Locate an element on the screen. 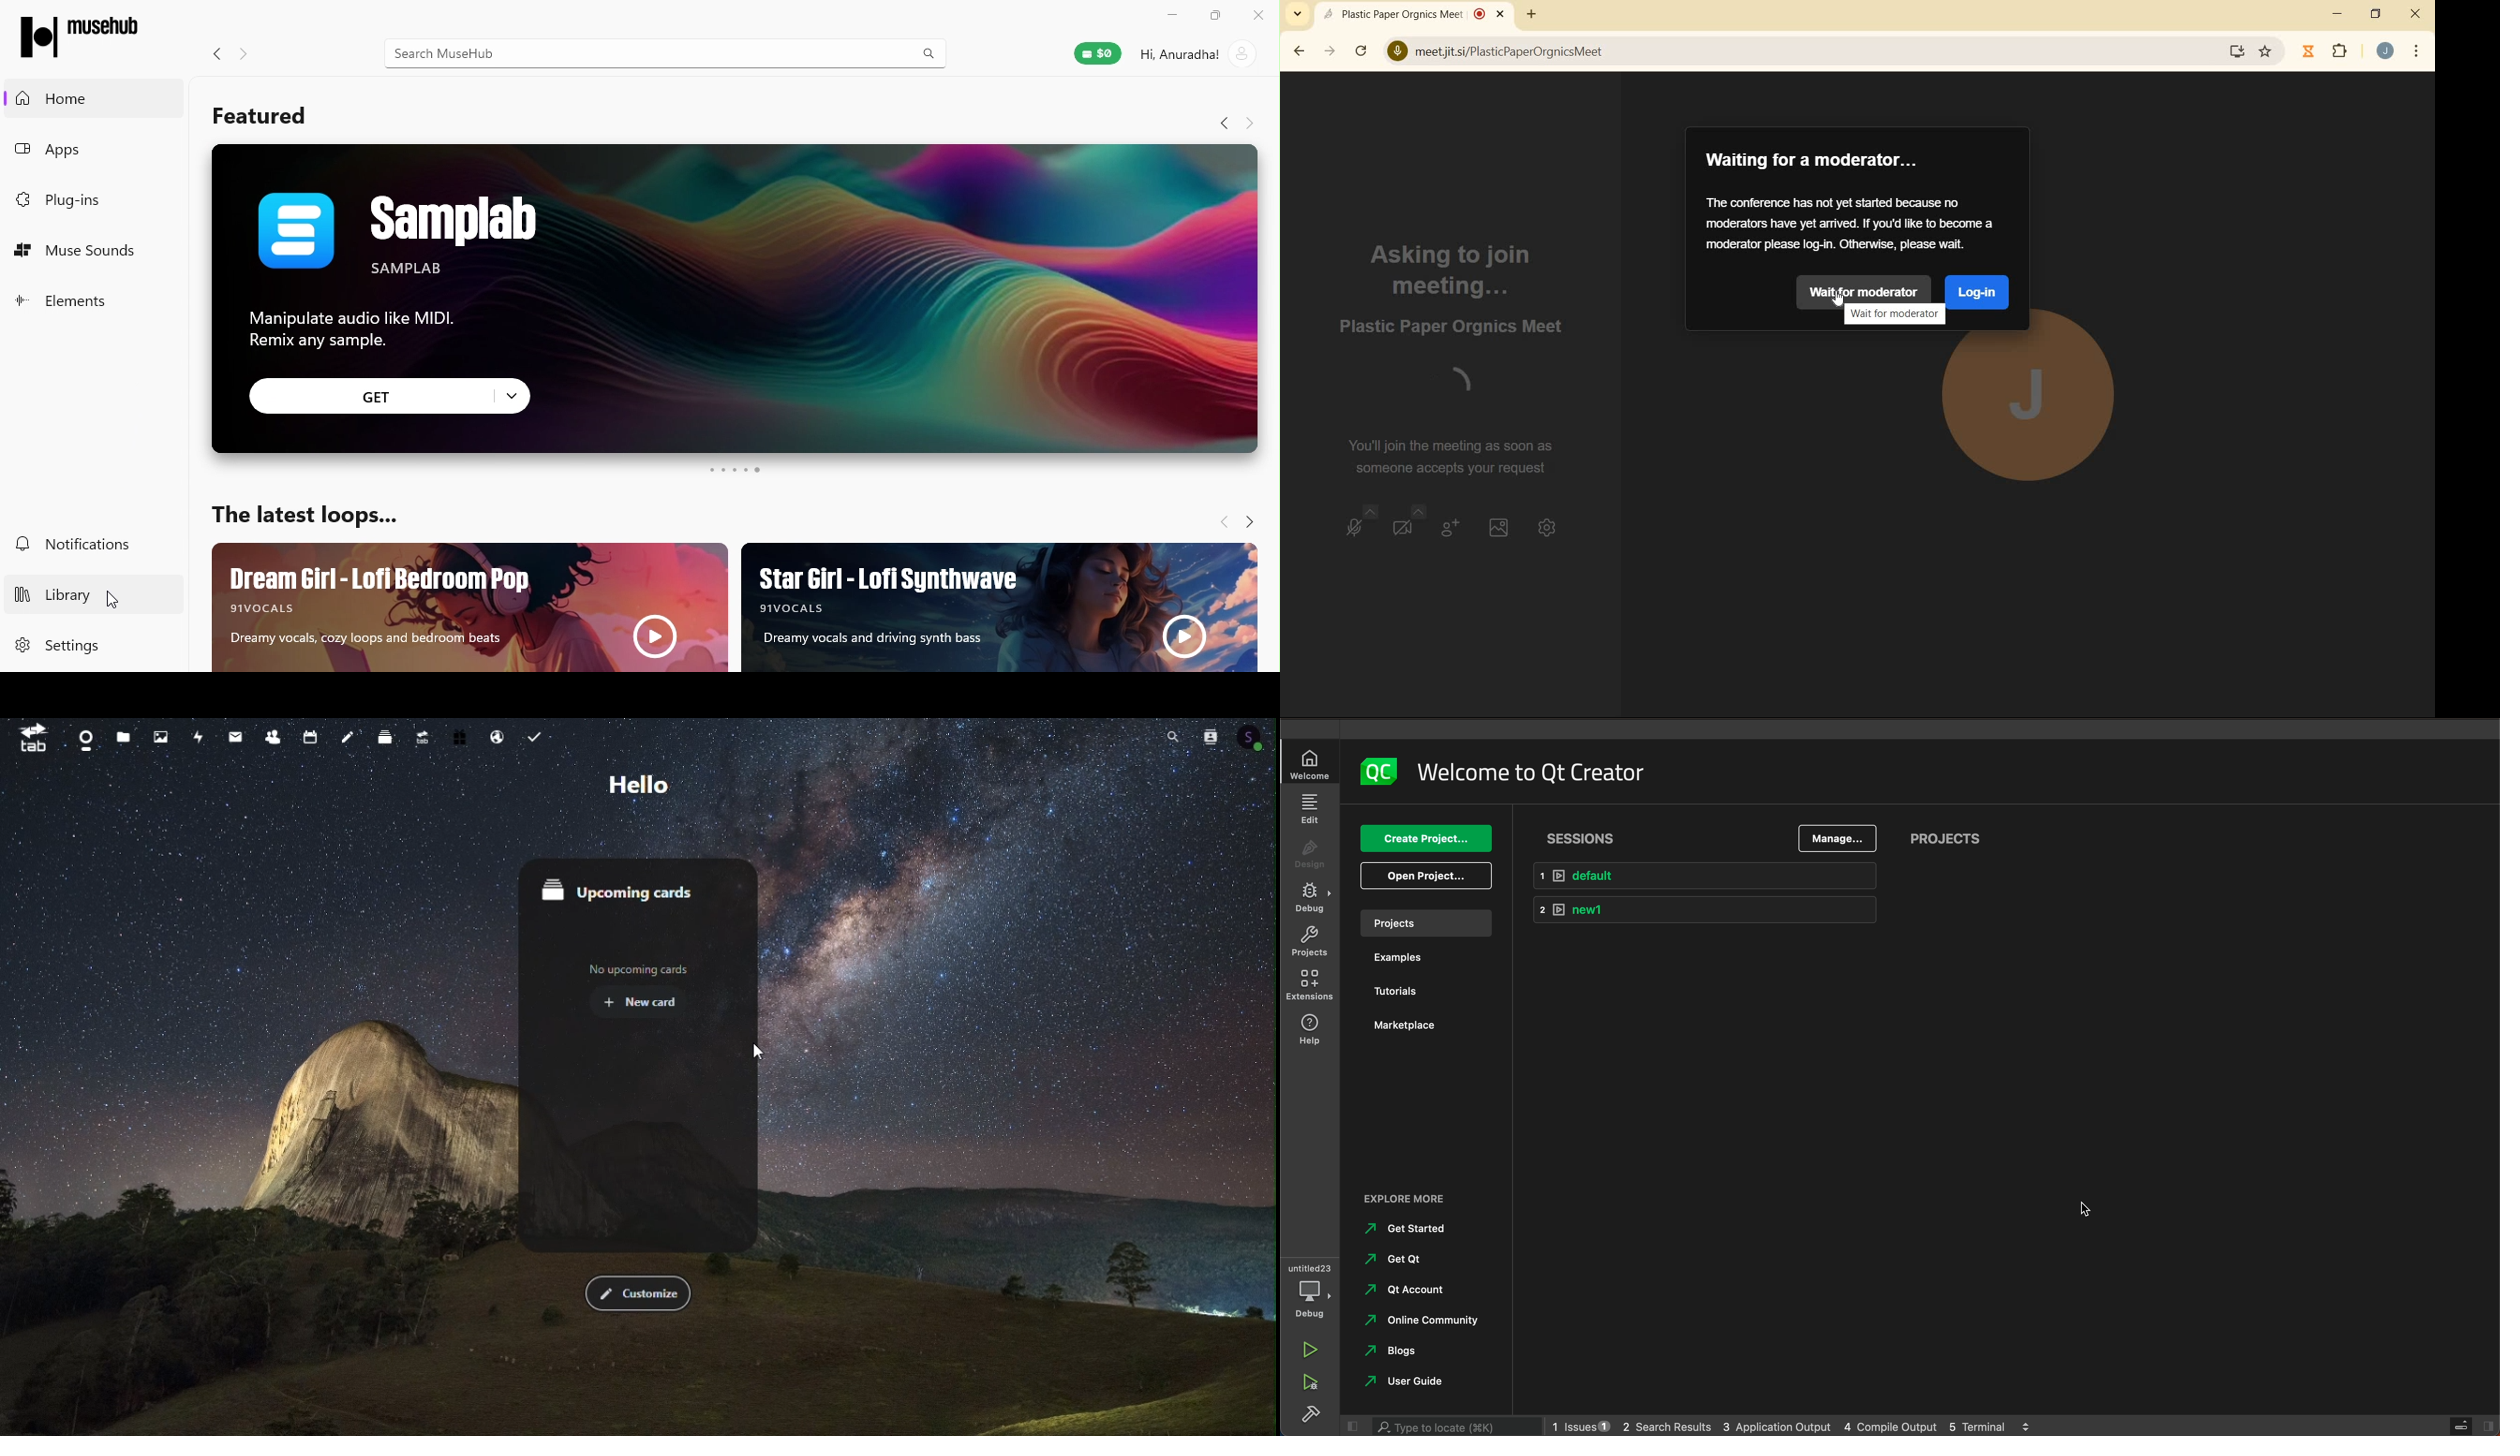 The image size is (2520, 1456). Upgrade is located at coordinates (424, 734).